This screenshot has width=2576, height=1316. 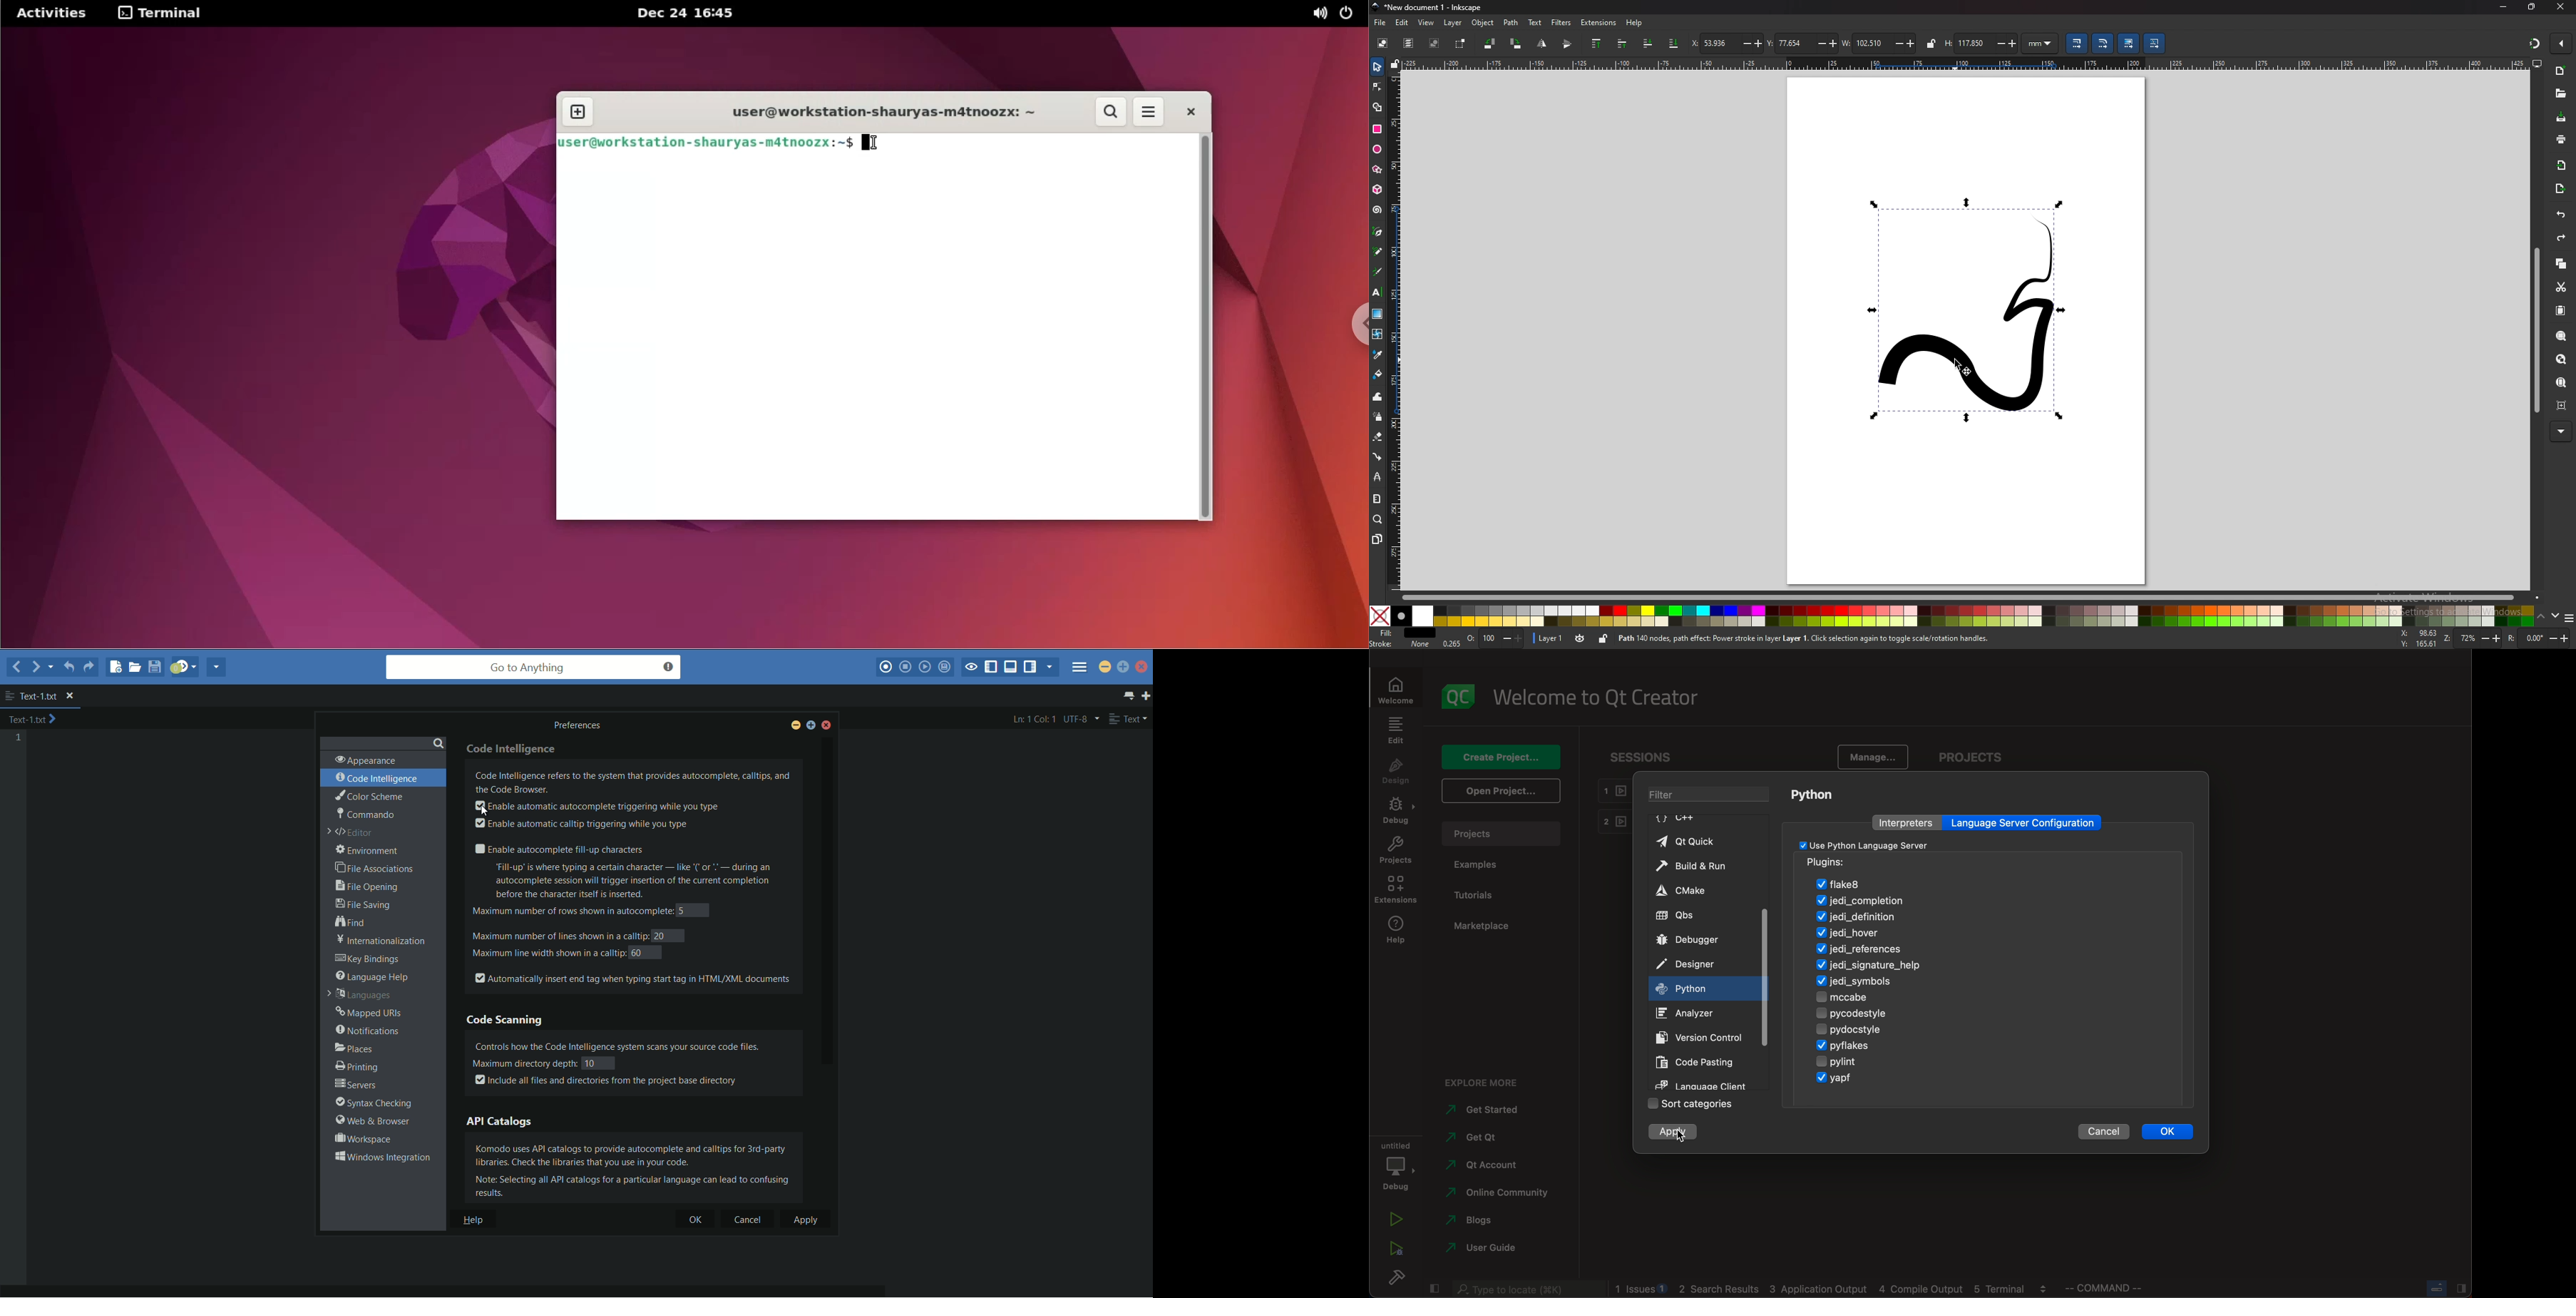 What do you see at coordinates (356, 1085) in the screenshot?
I see `servers` at bounding box center [356, 1085].